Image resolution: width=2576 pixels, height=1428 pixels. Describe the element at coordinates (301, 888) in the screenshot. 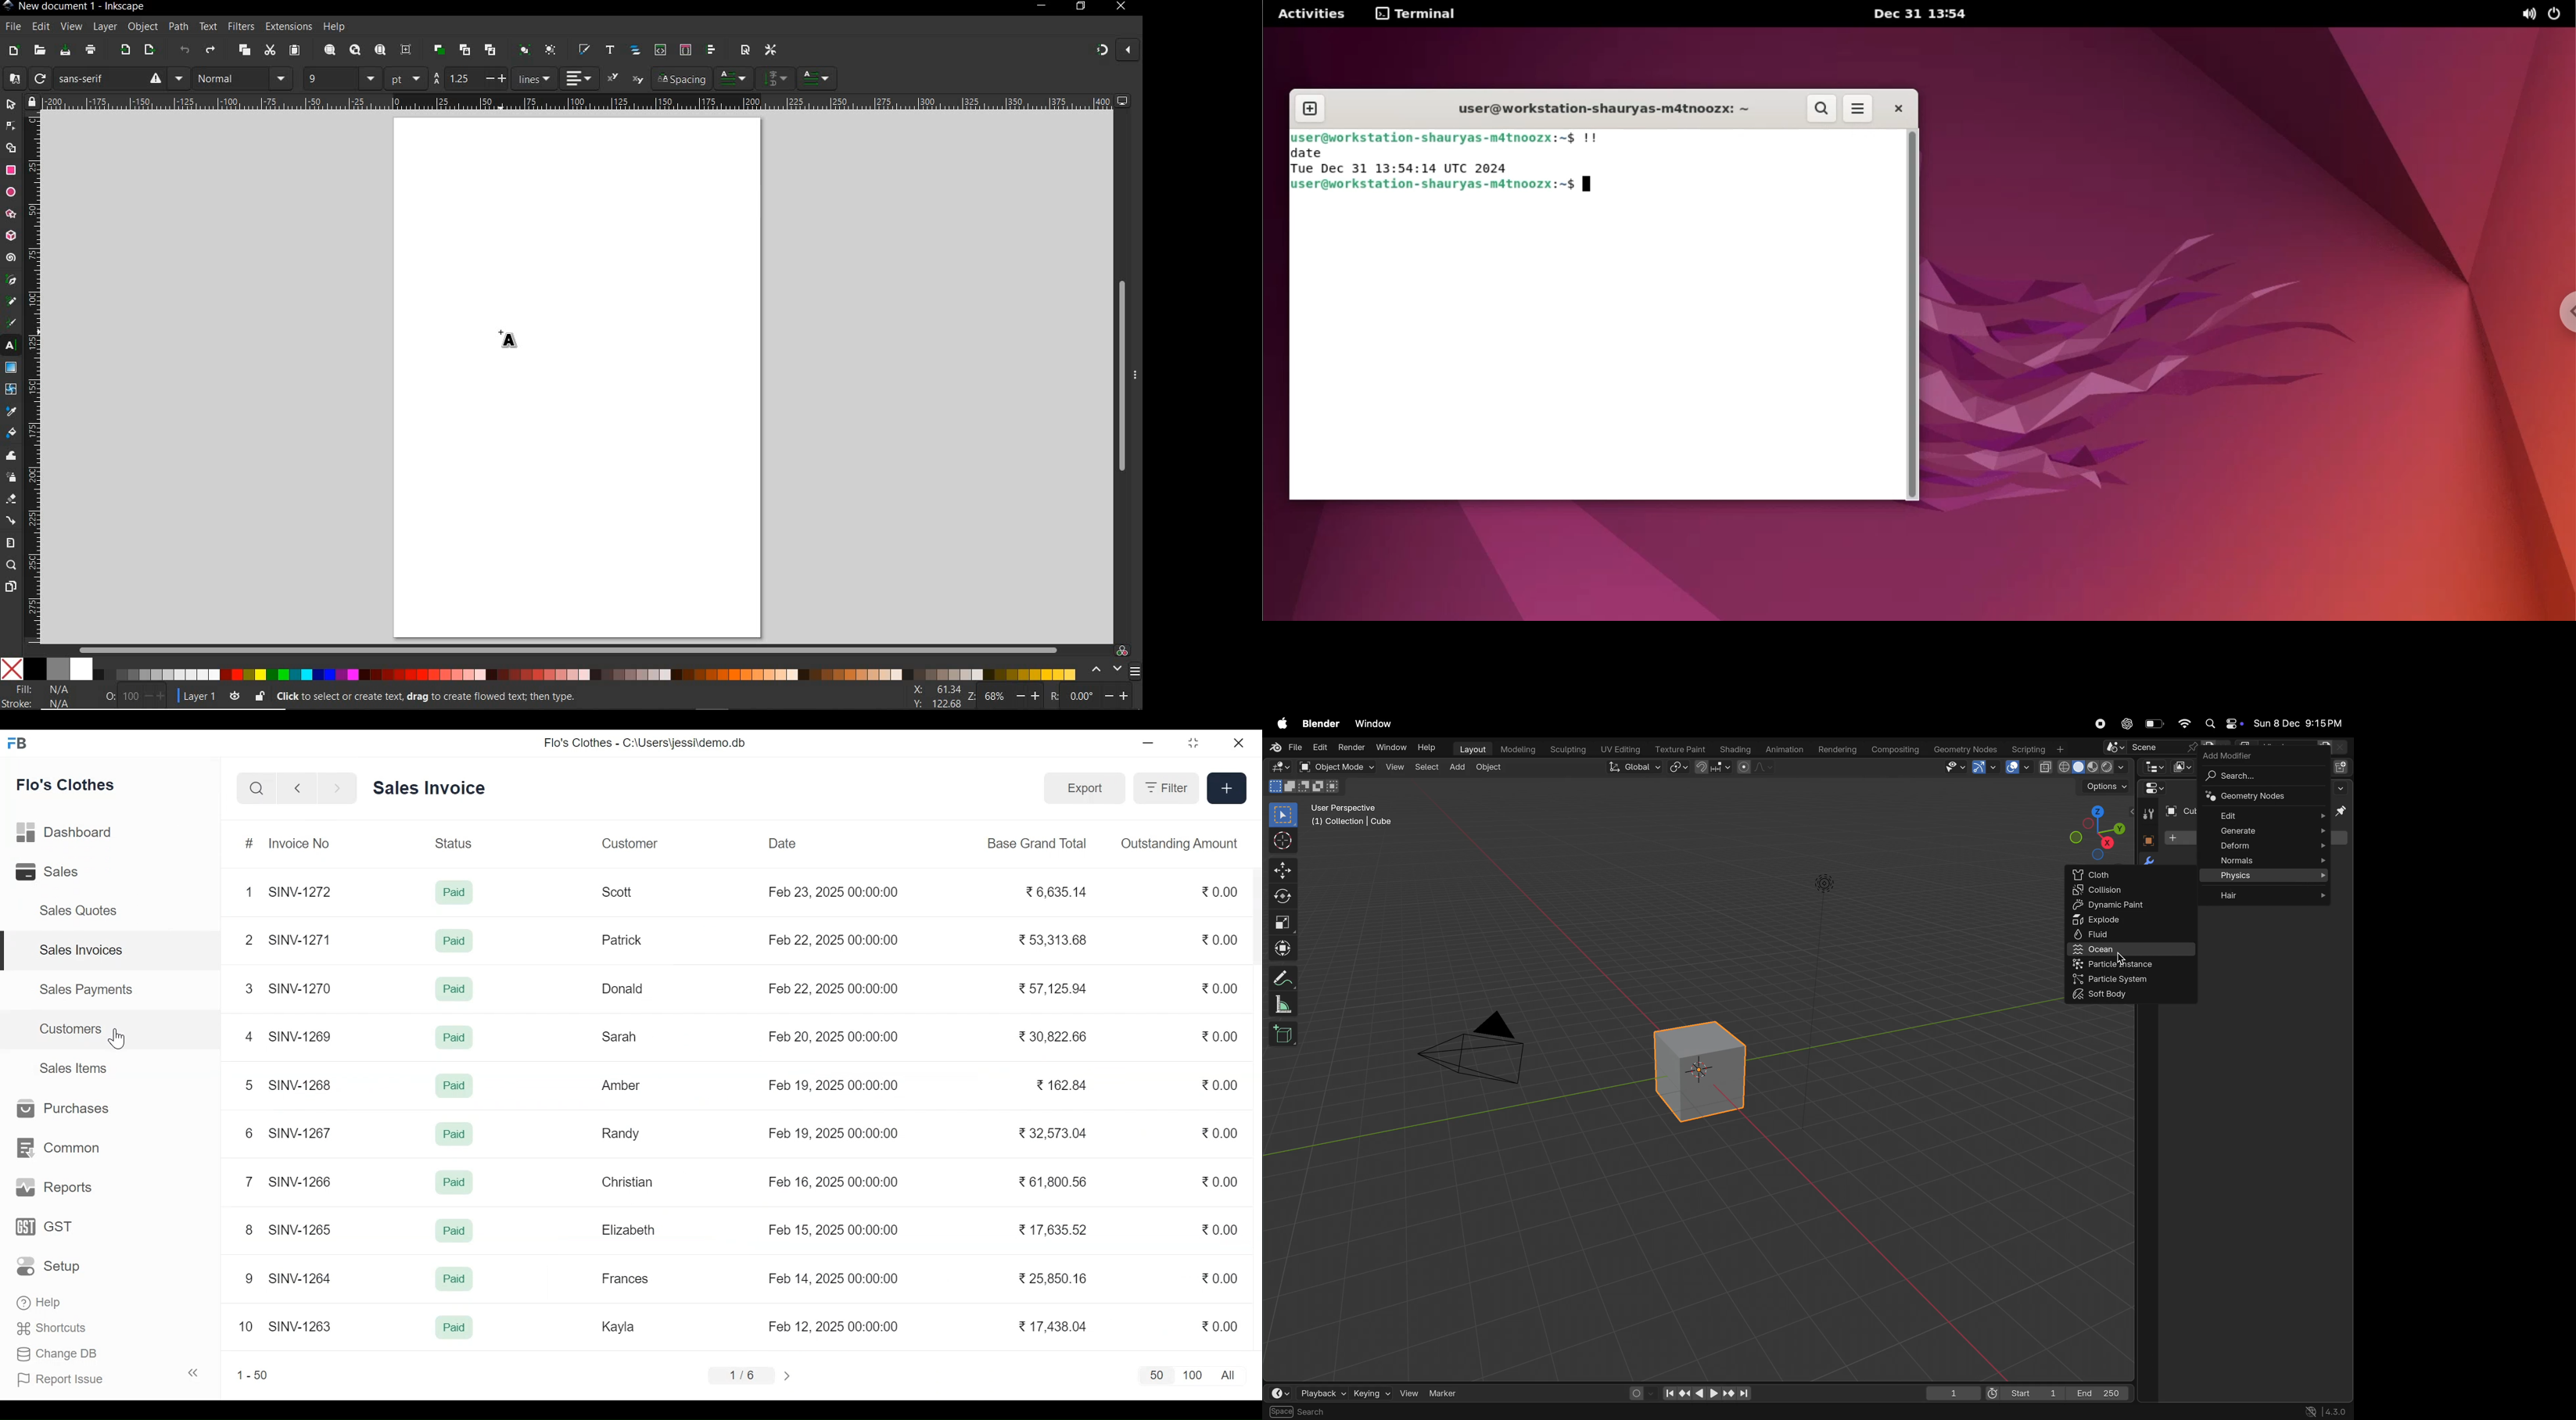

I see `SINV-1272` at that location.